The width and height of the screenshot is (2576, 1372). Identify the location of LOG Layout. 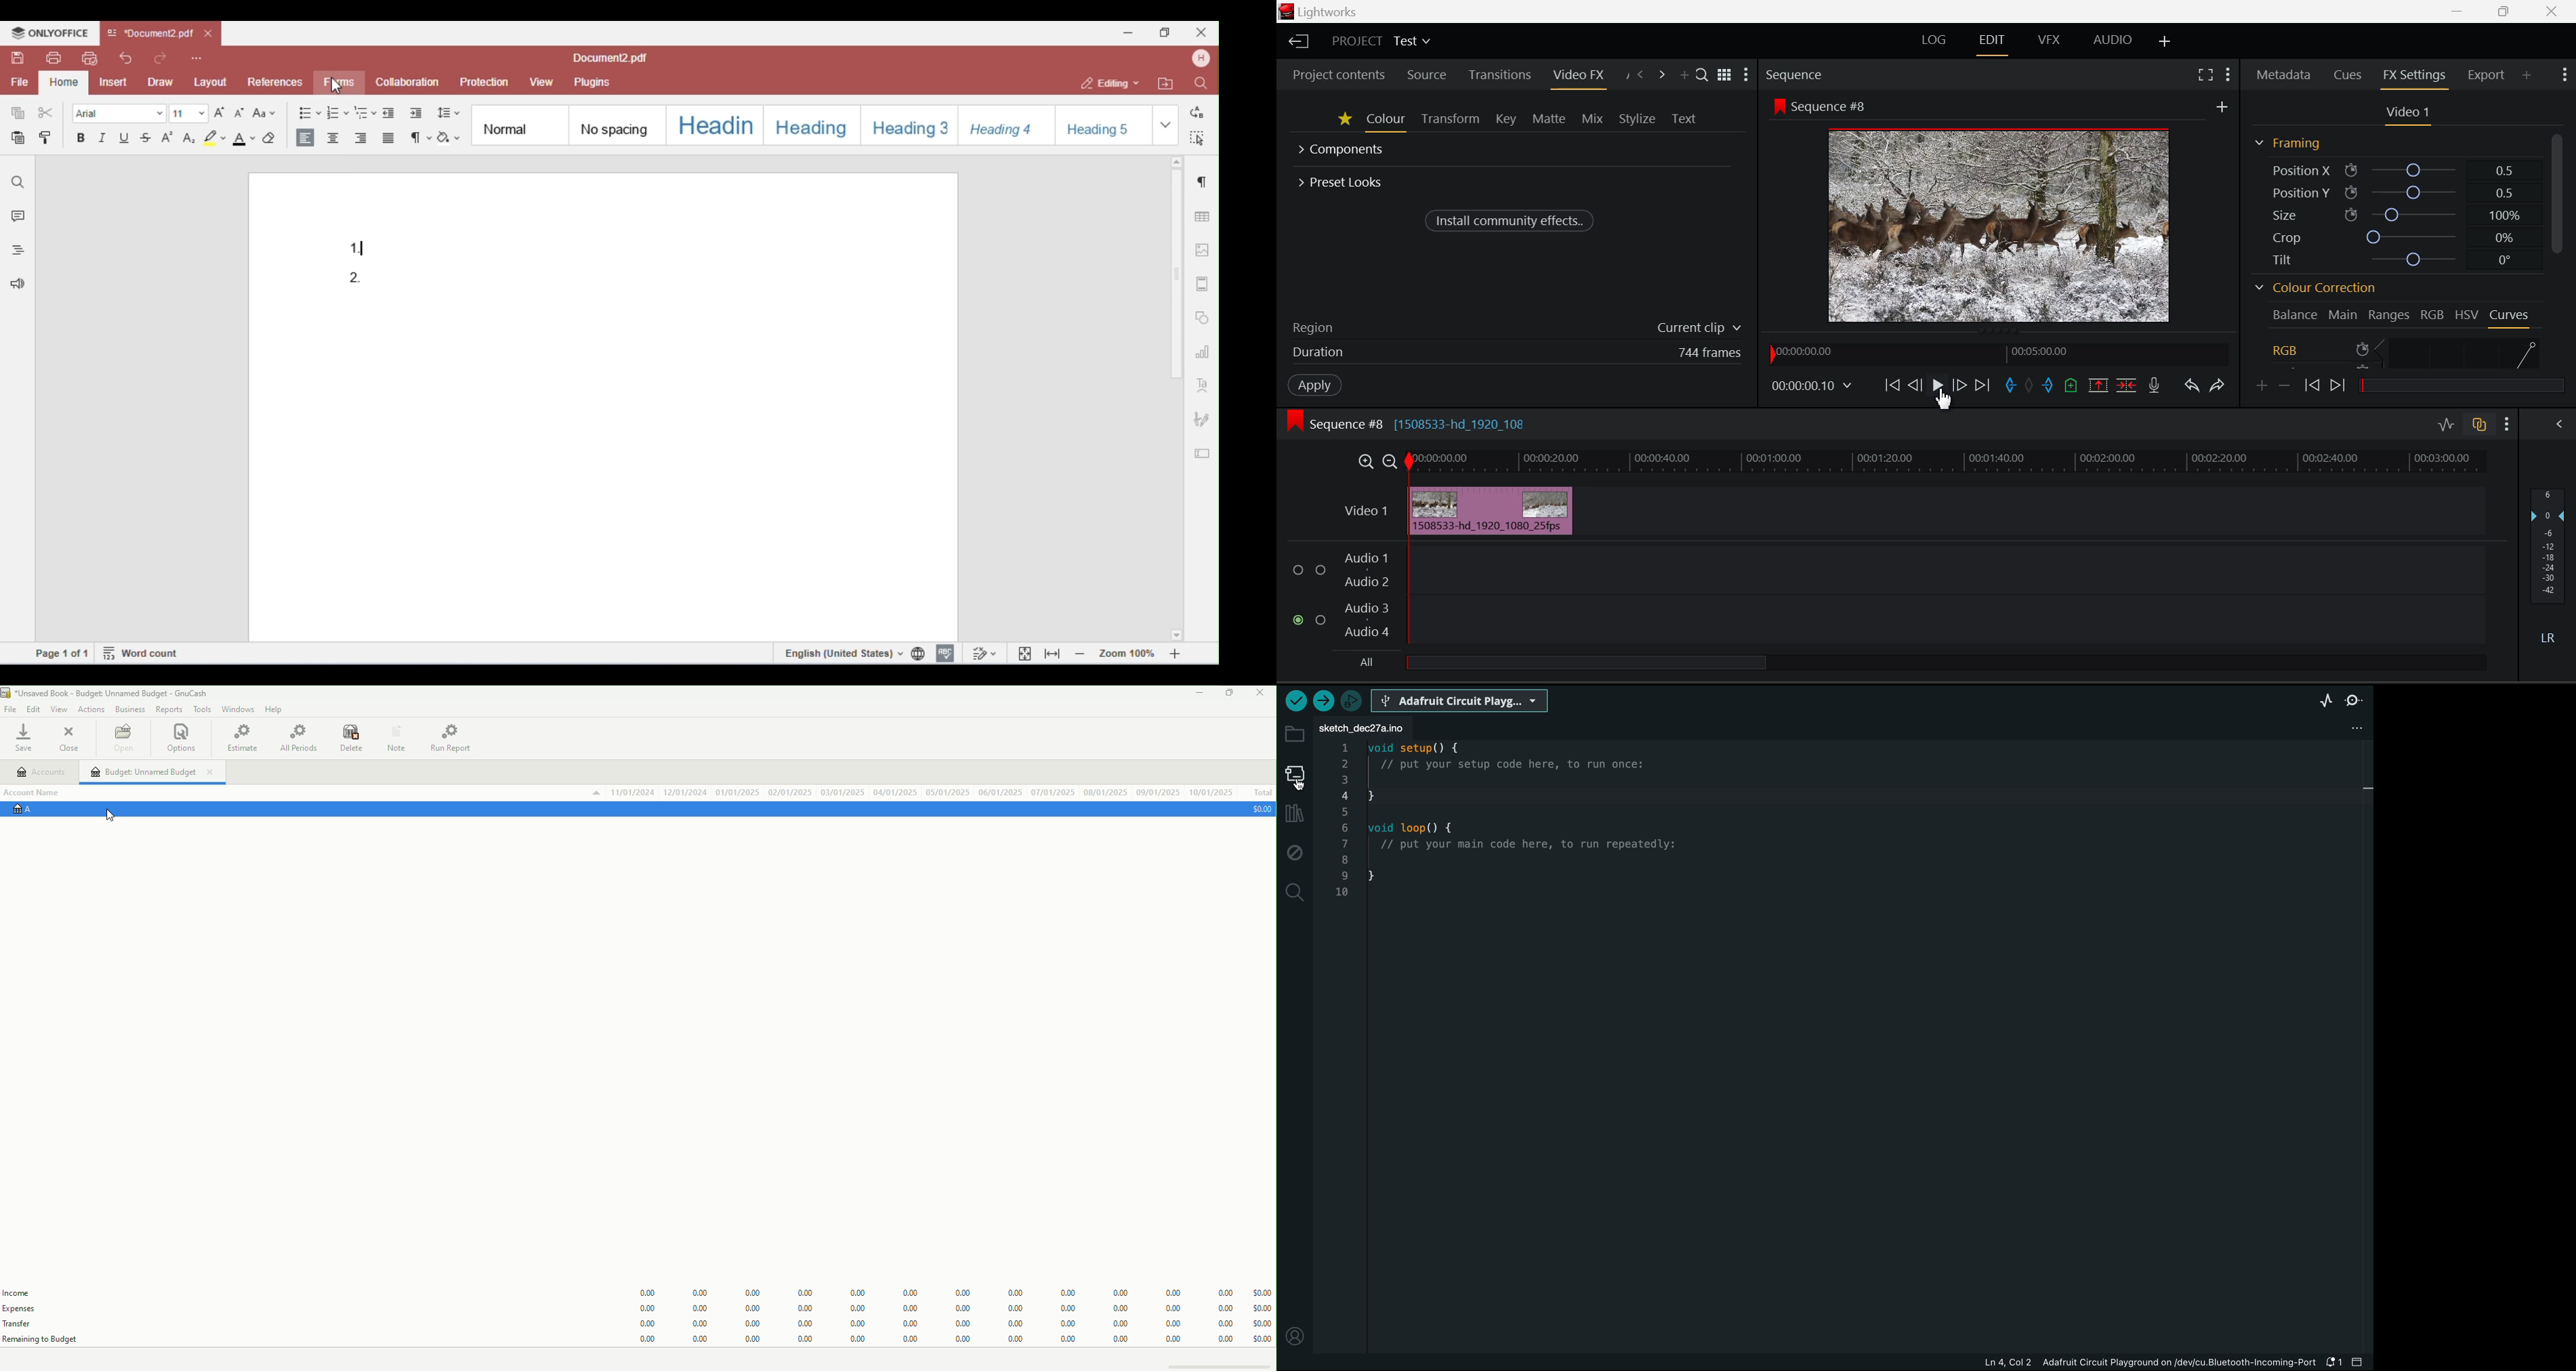
(1934, 41).